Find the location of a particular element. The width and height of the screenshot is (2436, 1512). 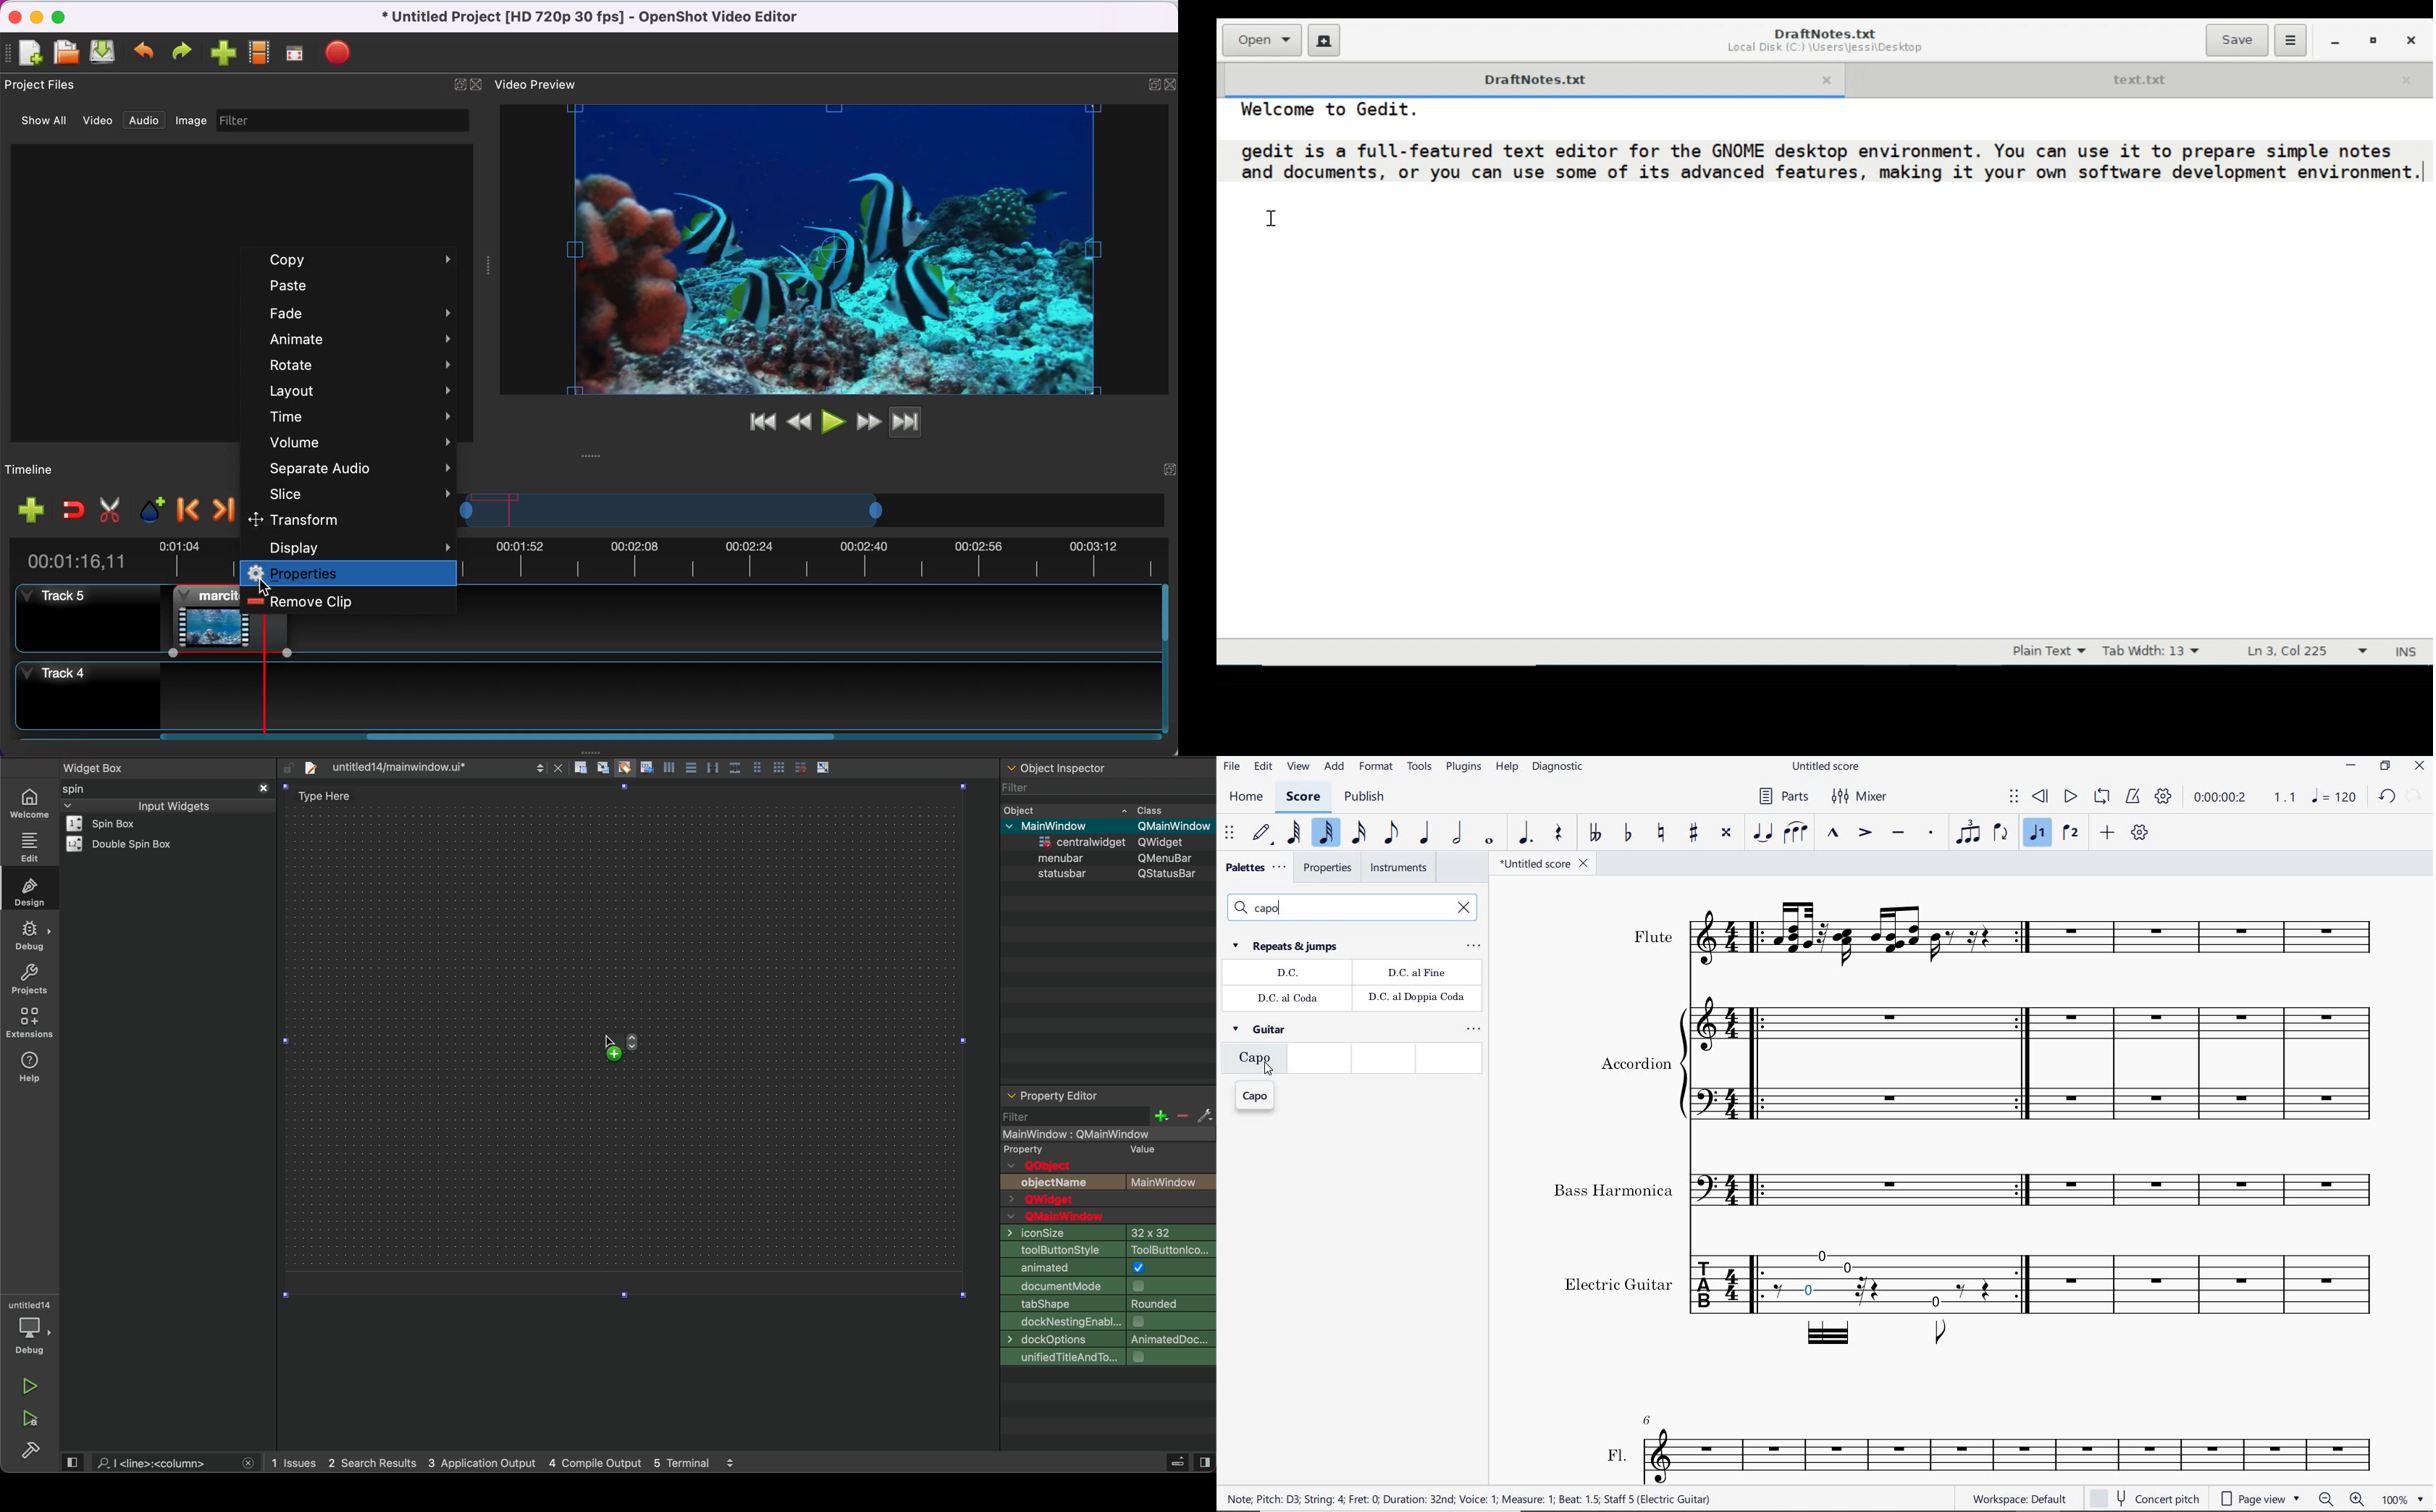

Cursor is located at coordinates (264, 588).